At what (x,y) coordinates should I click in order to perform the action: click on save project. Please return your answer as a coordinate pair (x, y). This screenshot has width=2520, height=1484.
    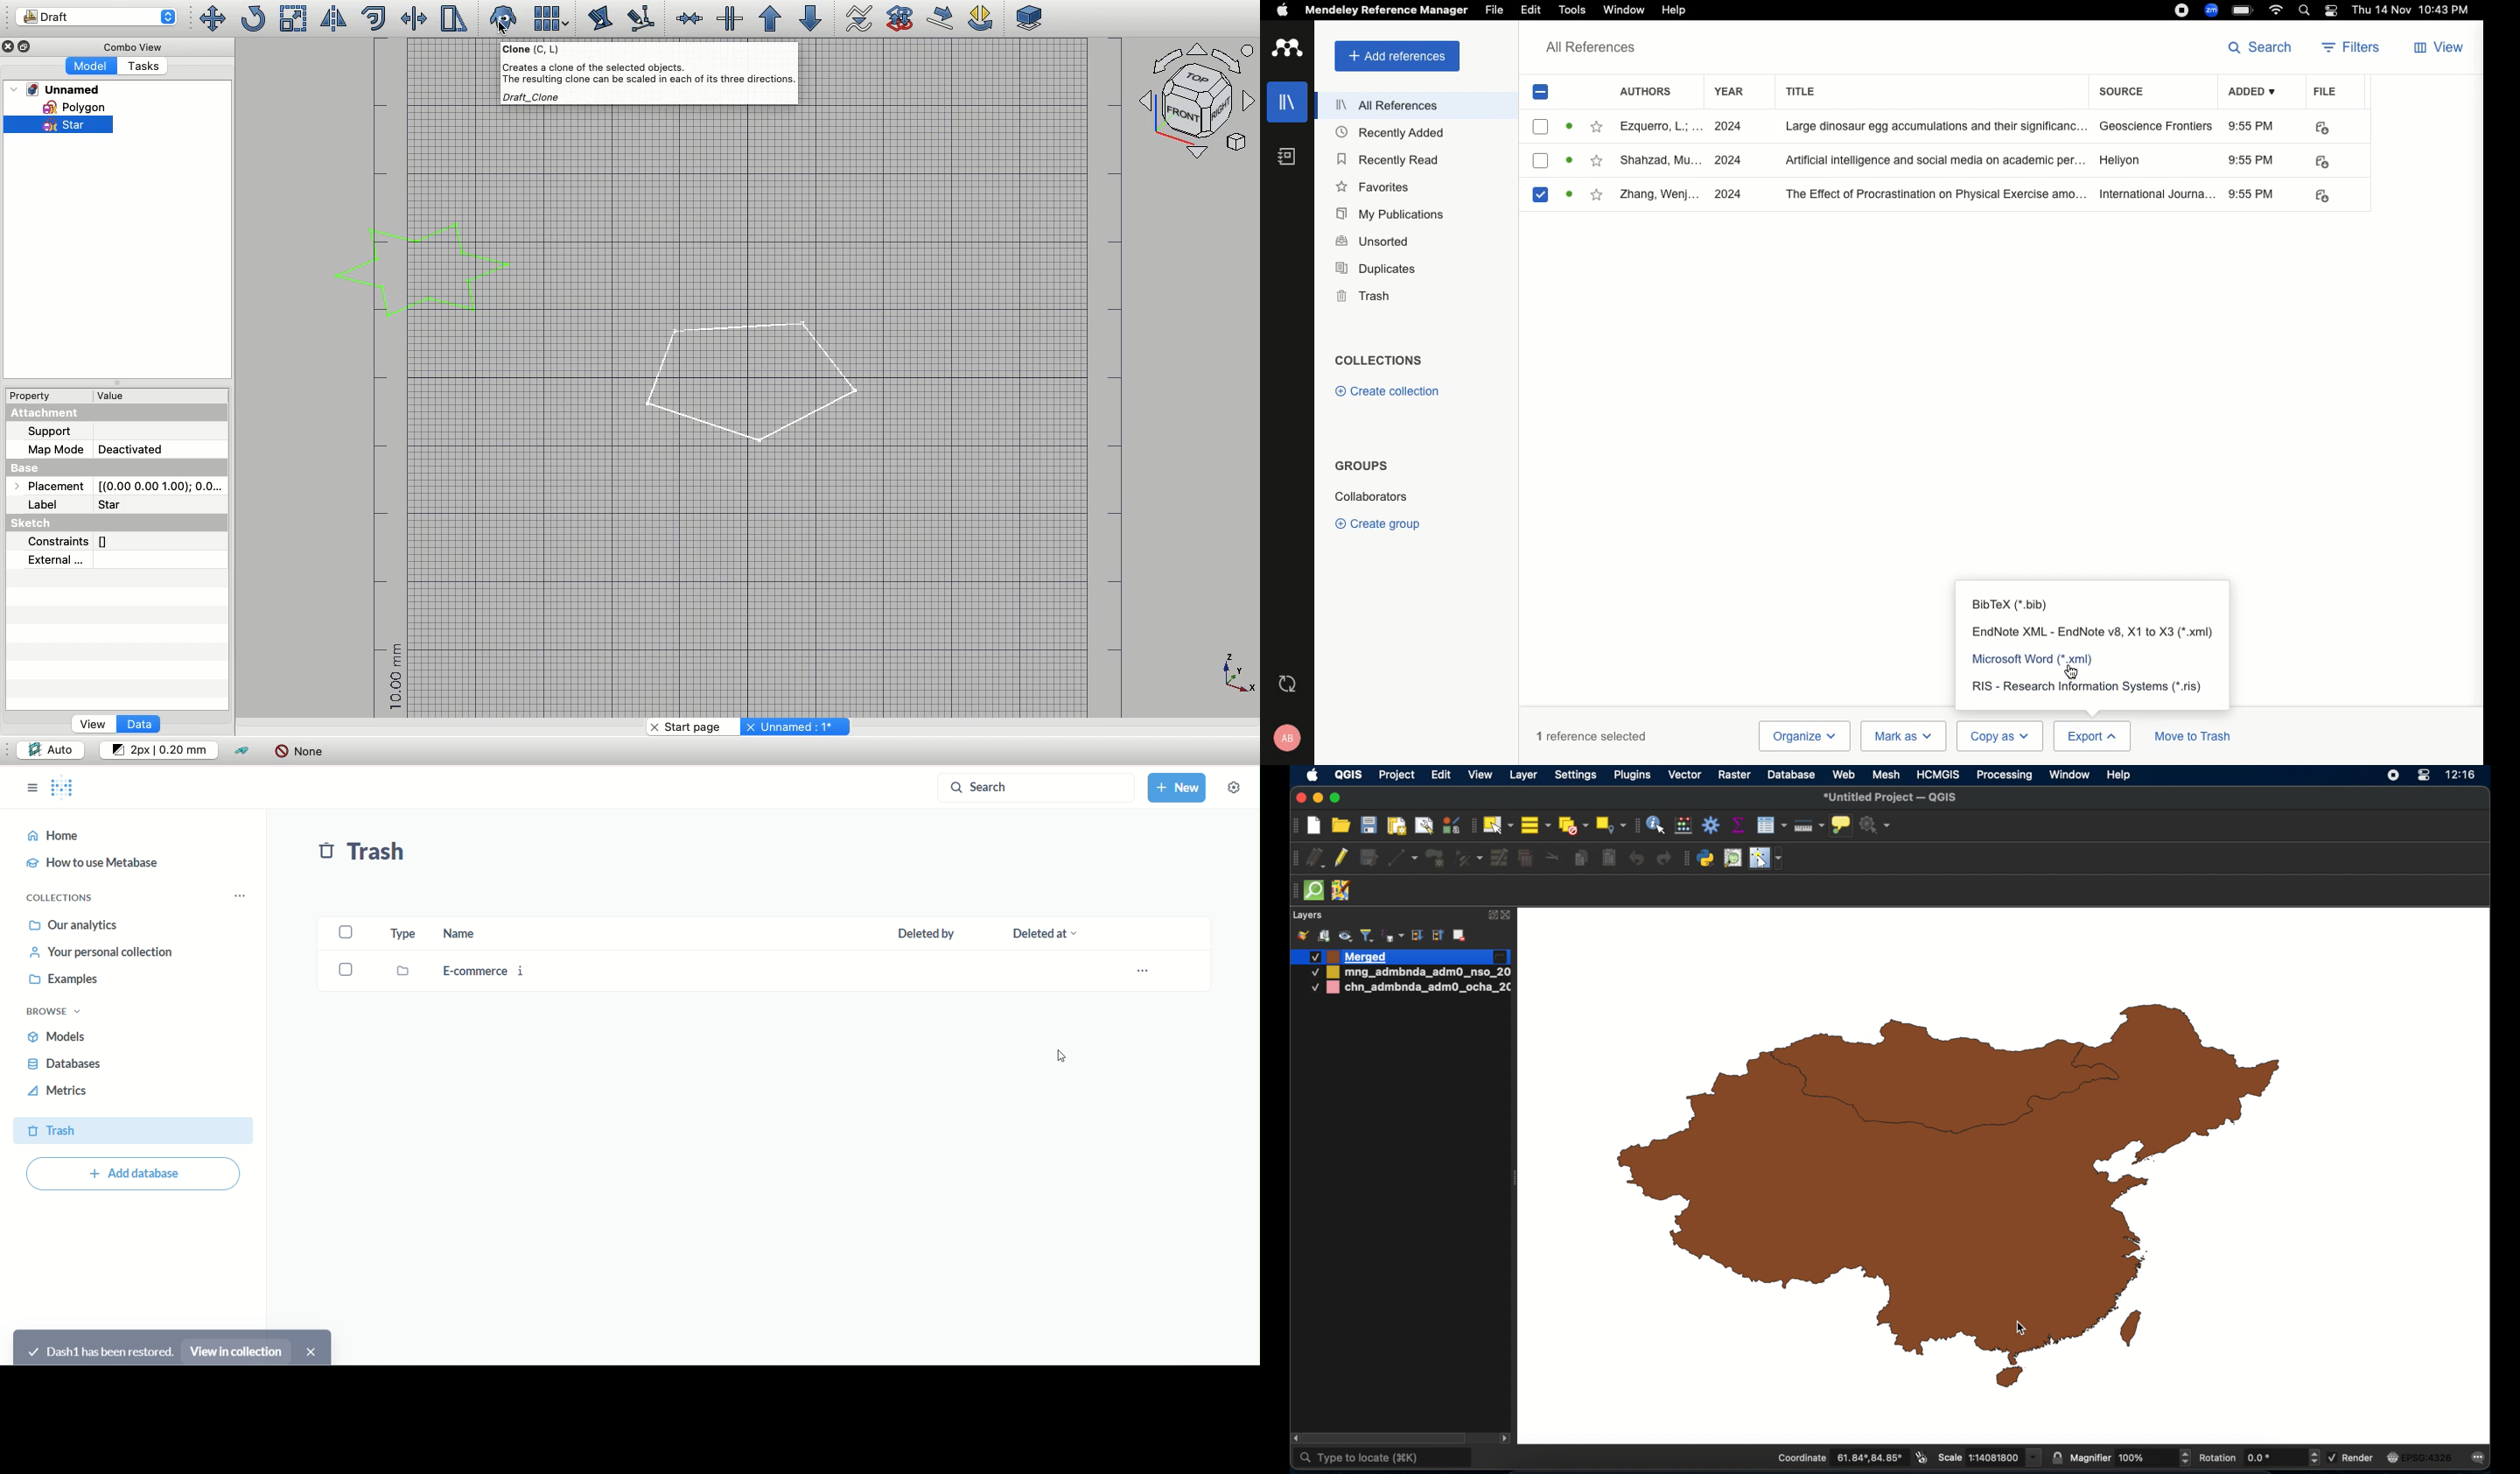
    Looking at the image, I should click on (1368, 826).